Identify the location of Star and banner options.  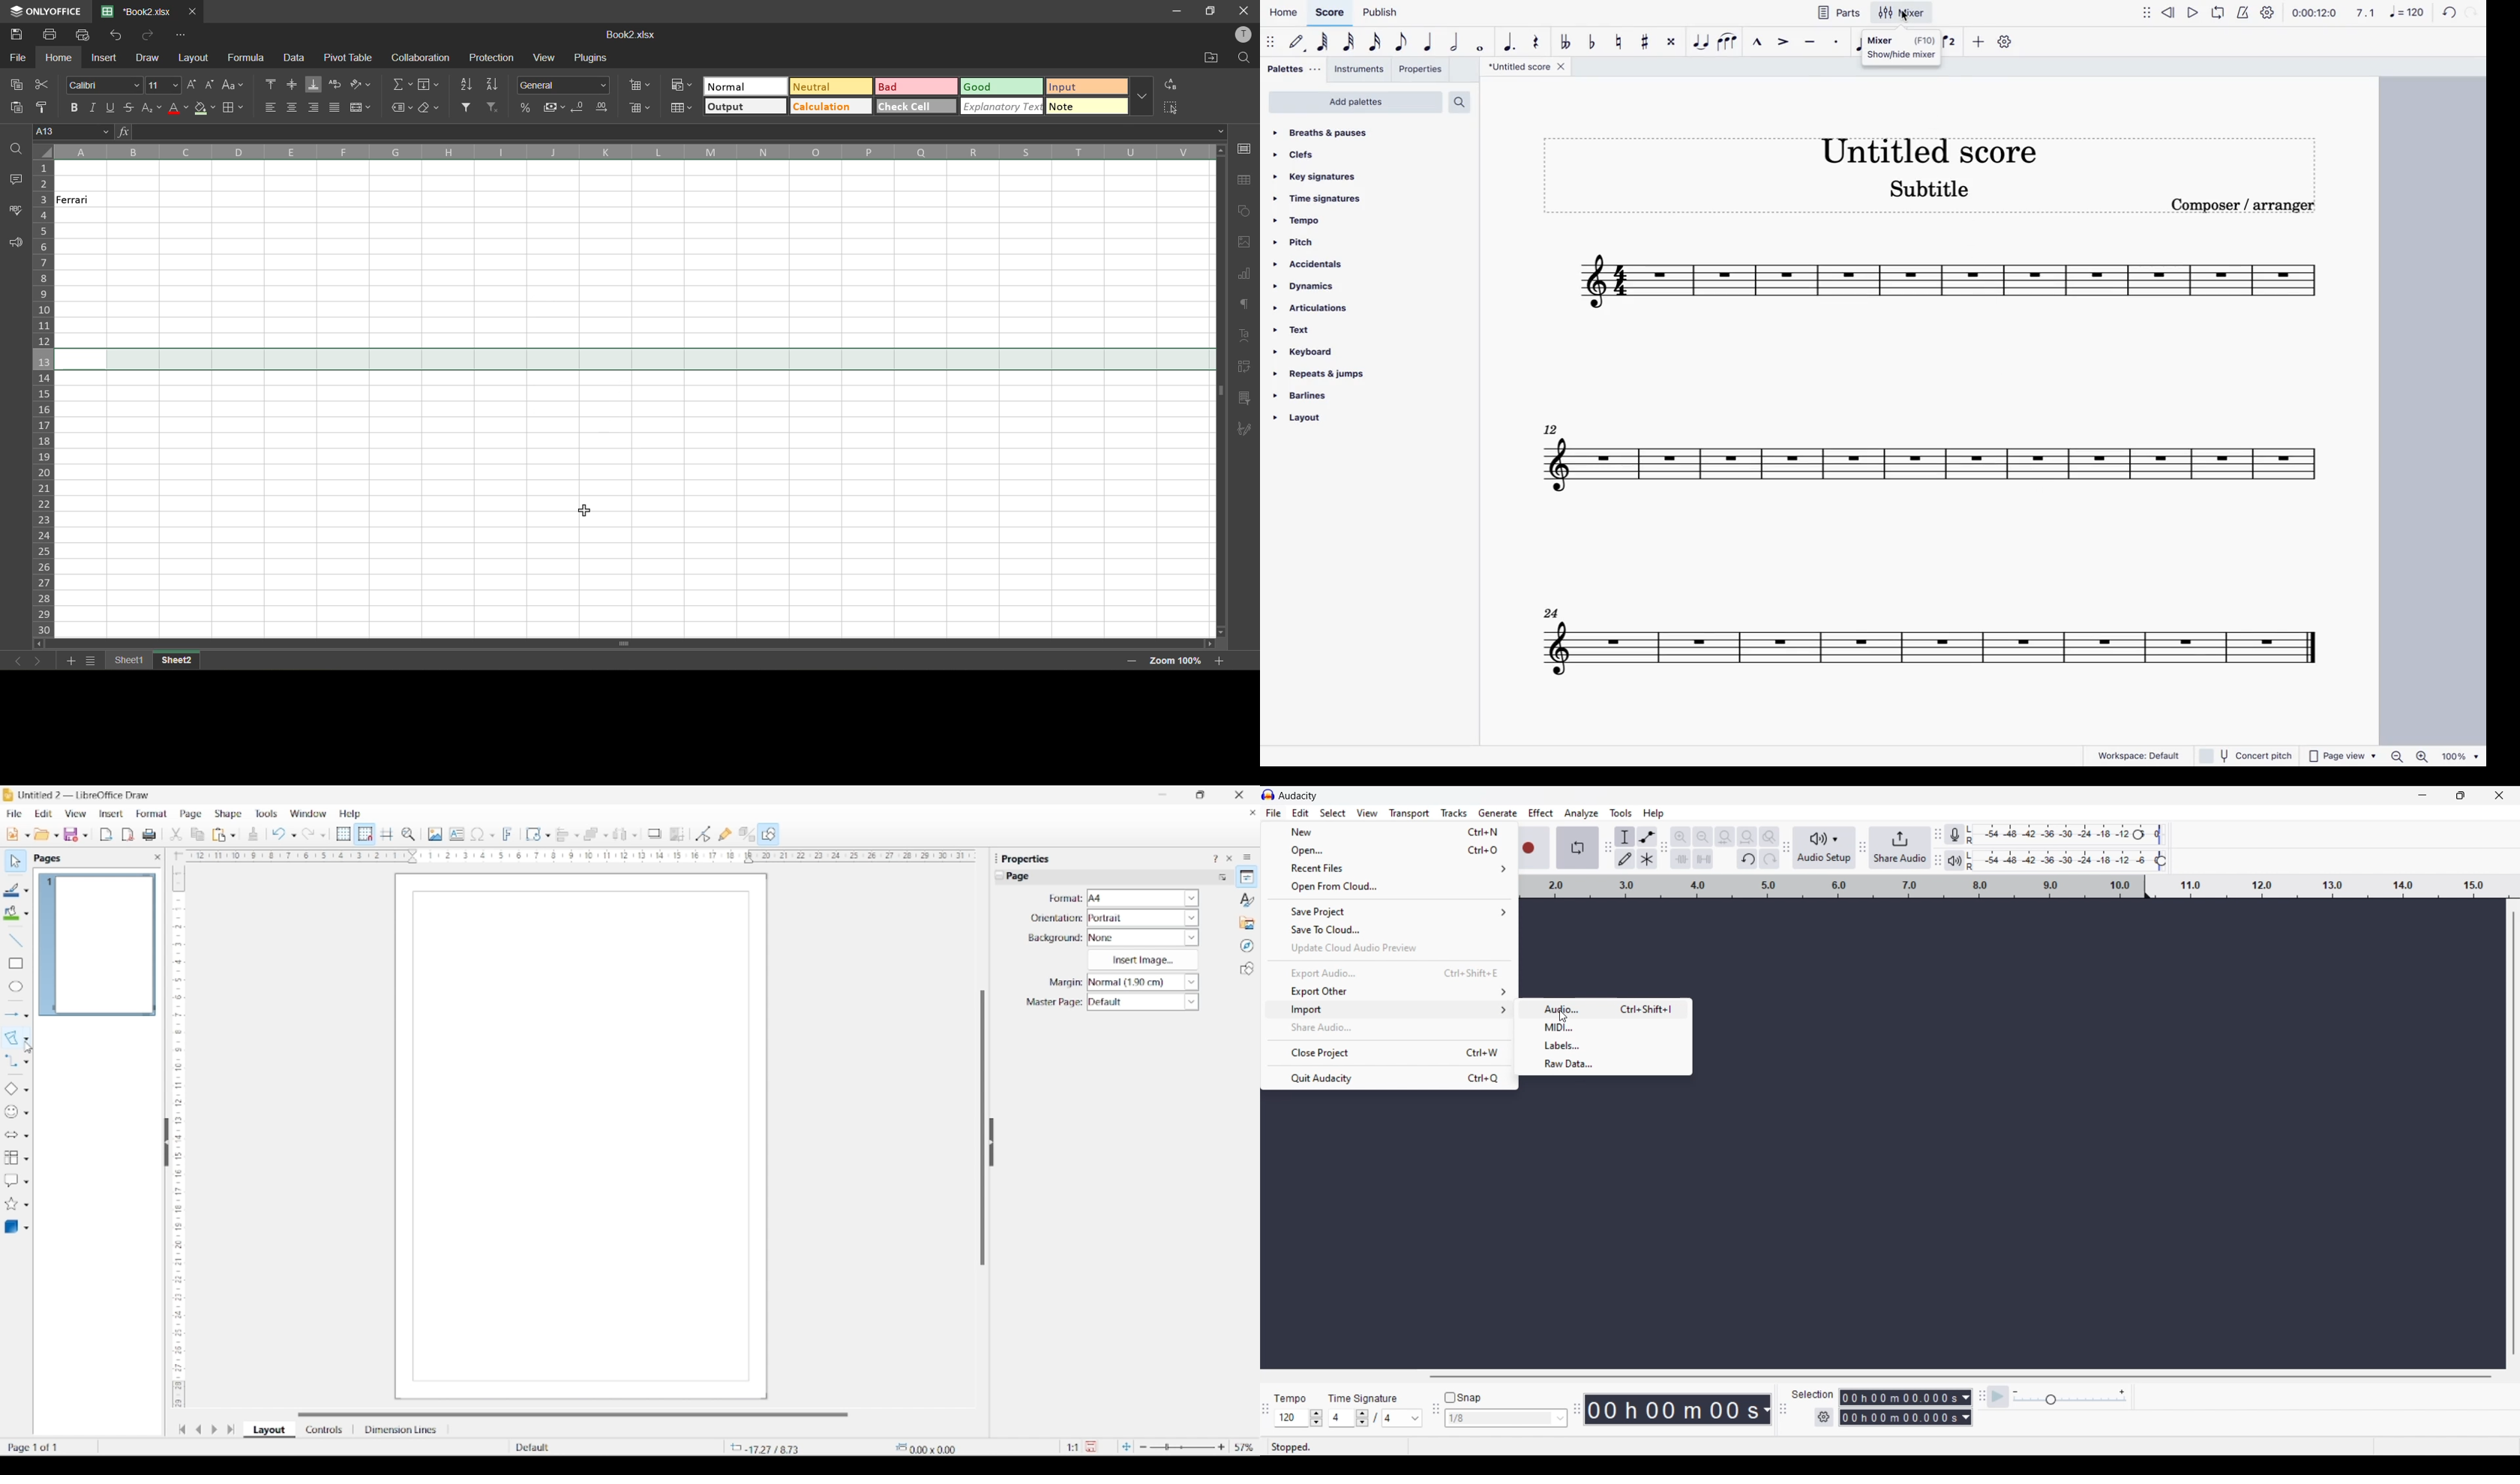
(26, 1205).